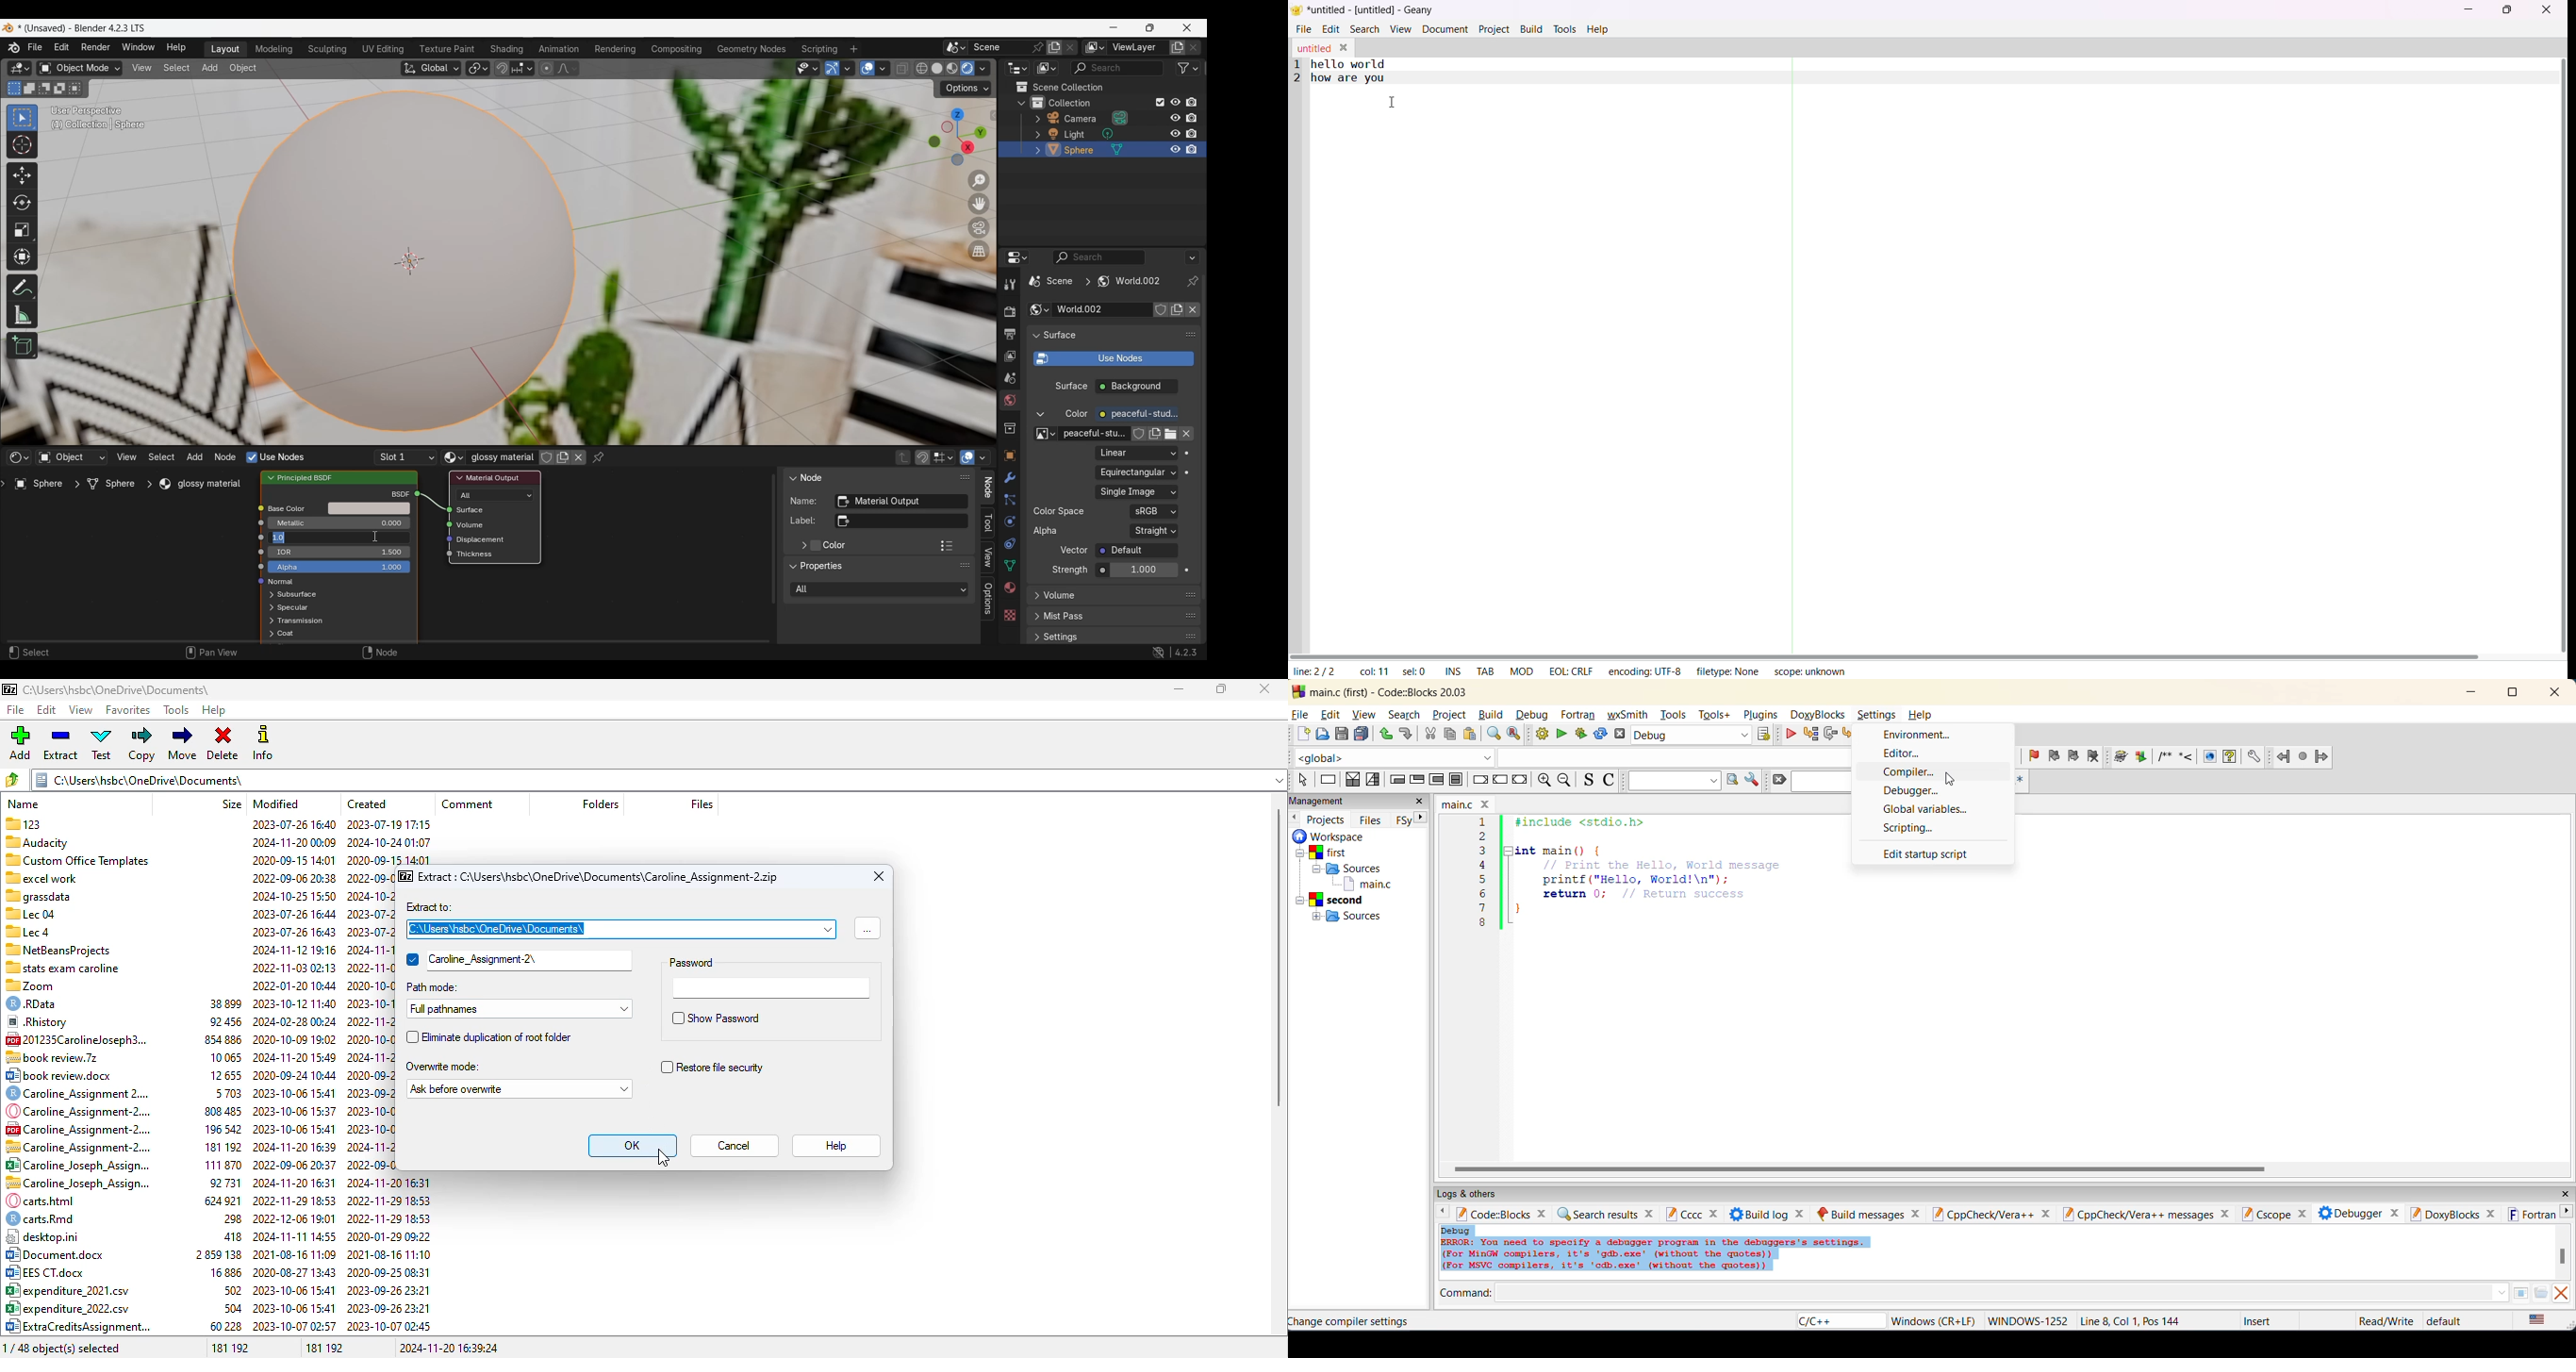  Describe the element at coordinates (1989, 1212) in the screenshot. I see `cppcheck/vera ++` at that location.